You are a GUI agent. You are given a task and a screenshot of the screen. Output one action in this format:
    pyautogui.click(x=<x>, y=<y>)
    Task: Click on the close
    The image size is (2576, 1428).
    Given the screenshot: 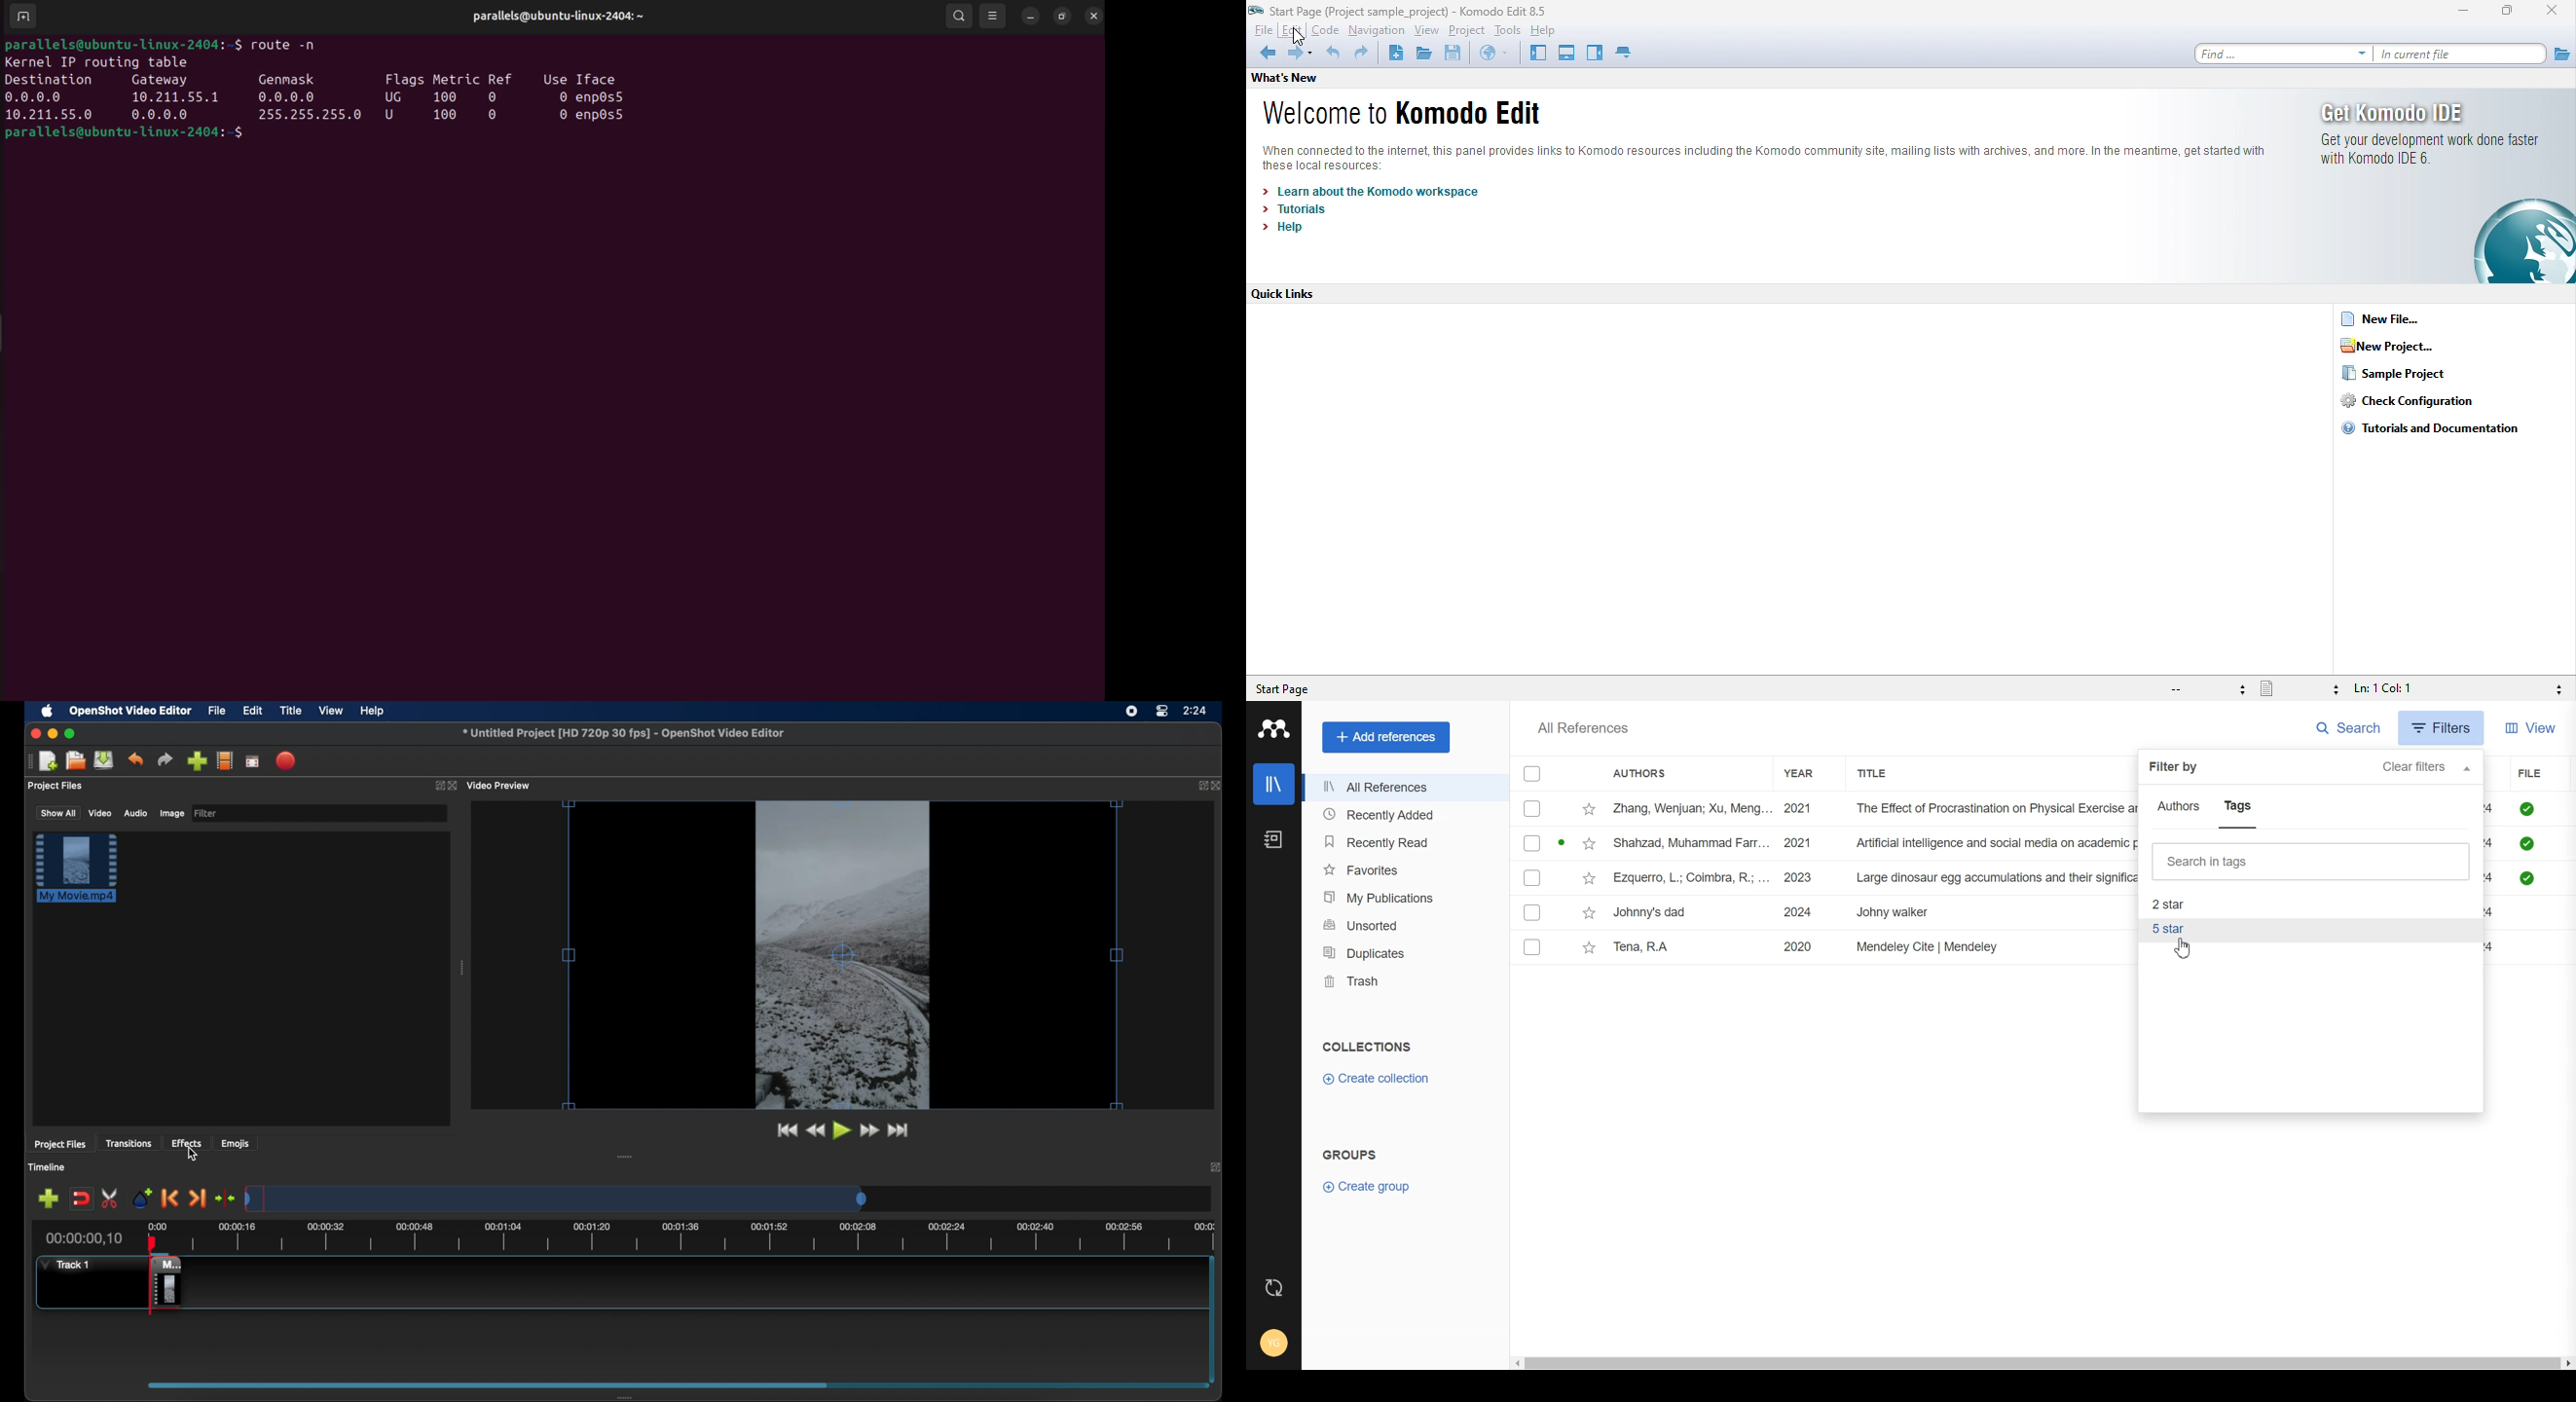 What is the action you would take?
    pyautogui.click(x=1218, y=785)
    